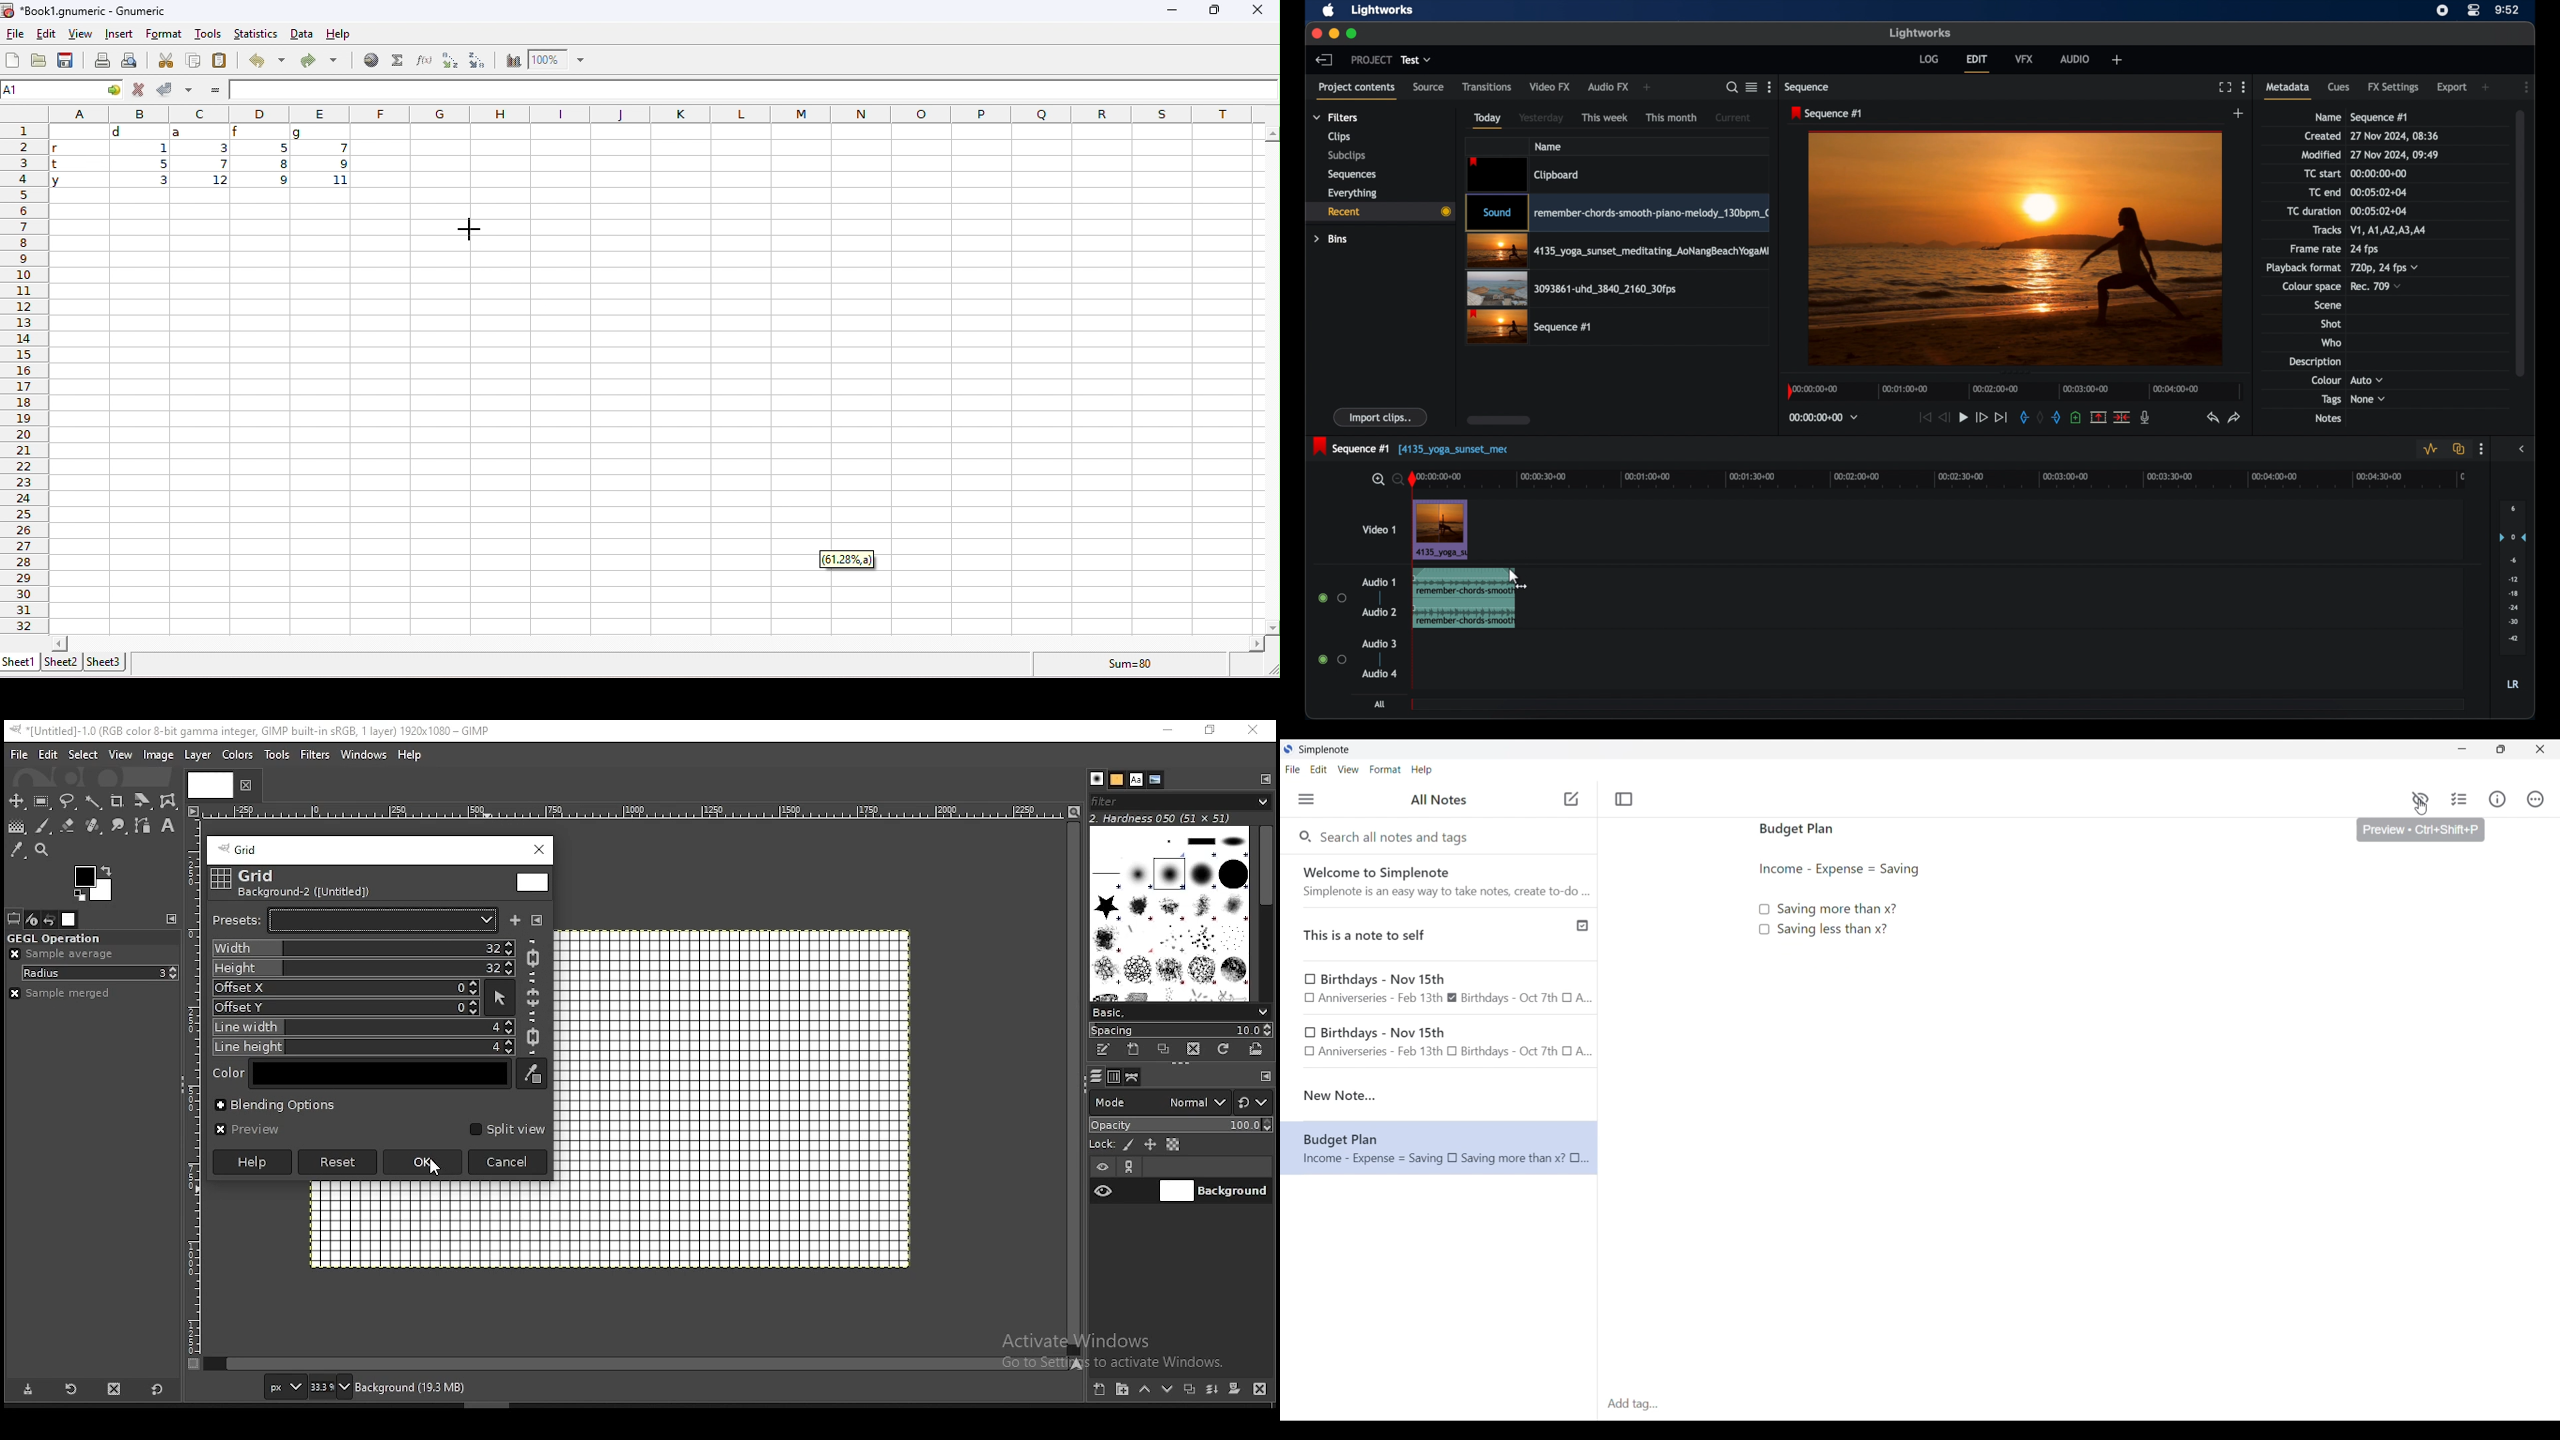  I want to click on print preview, so click(133, 60).